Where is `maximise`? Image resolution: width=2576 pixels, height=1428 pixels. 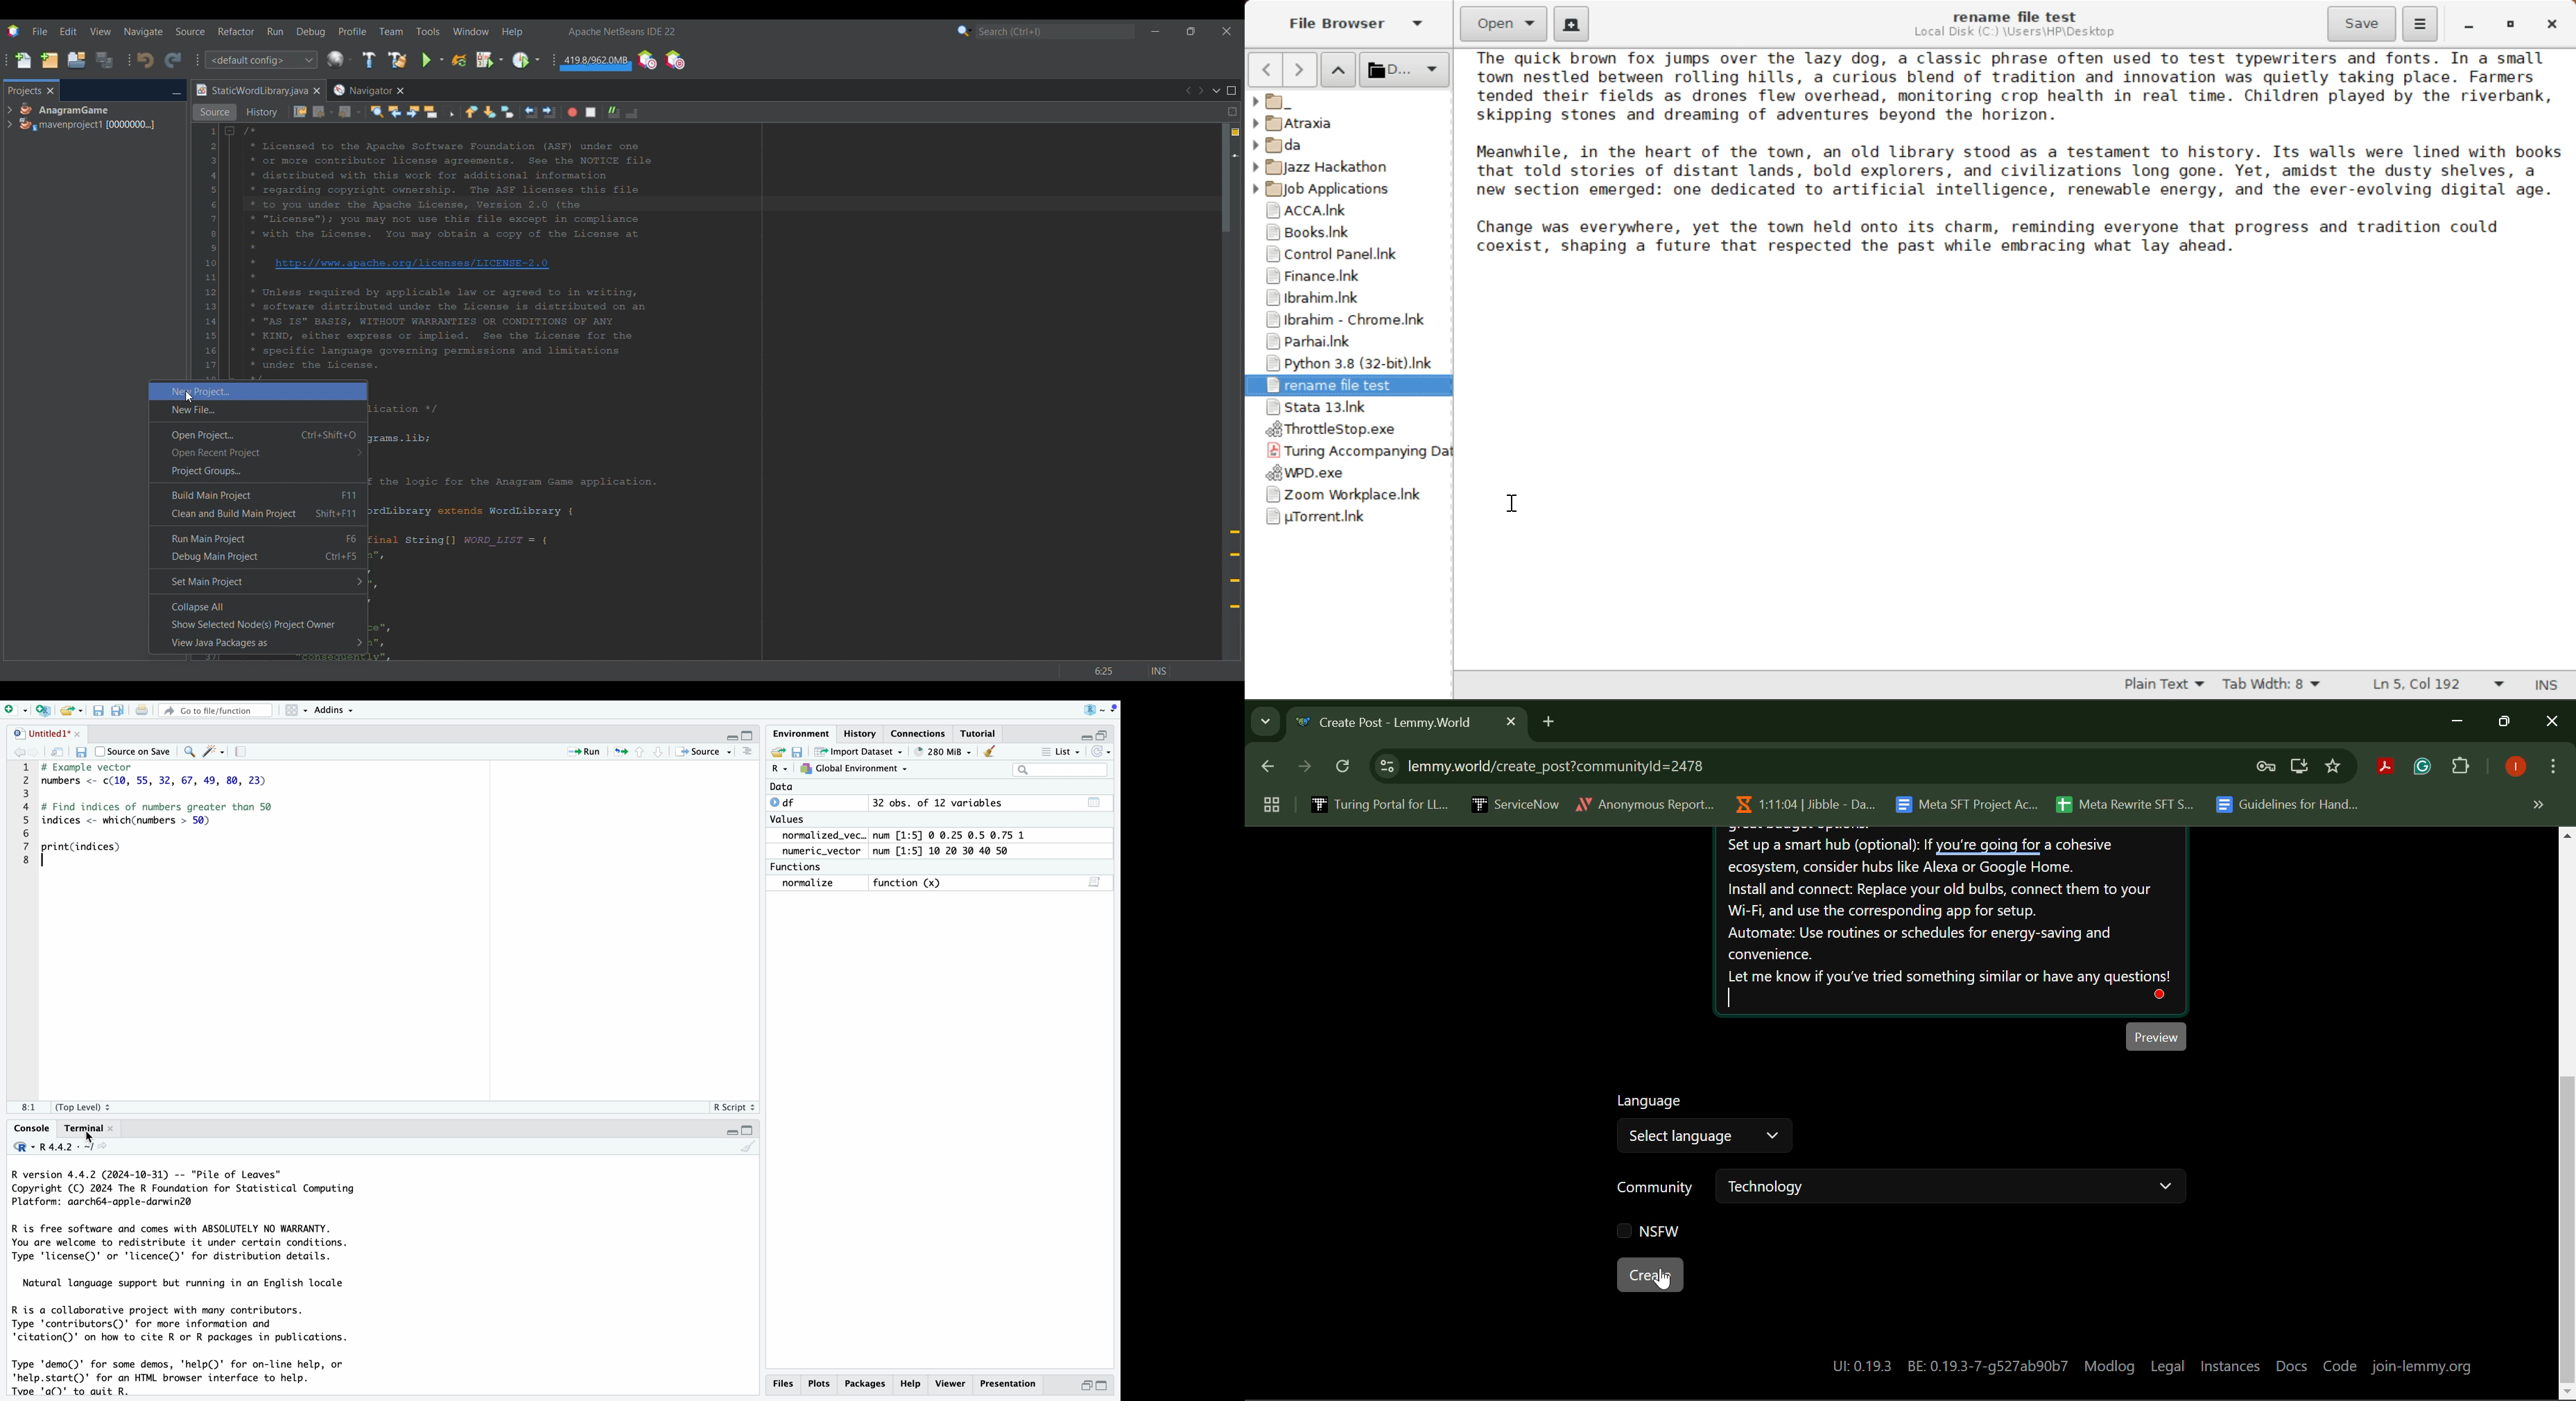
maximise is located at coordinates (1103, 1385).